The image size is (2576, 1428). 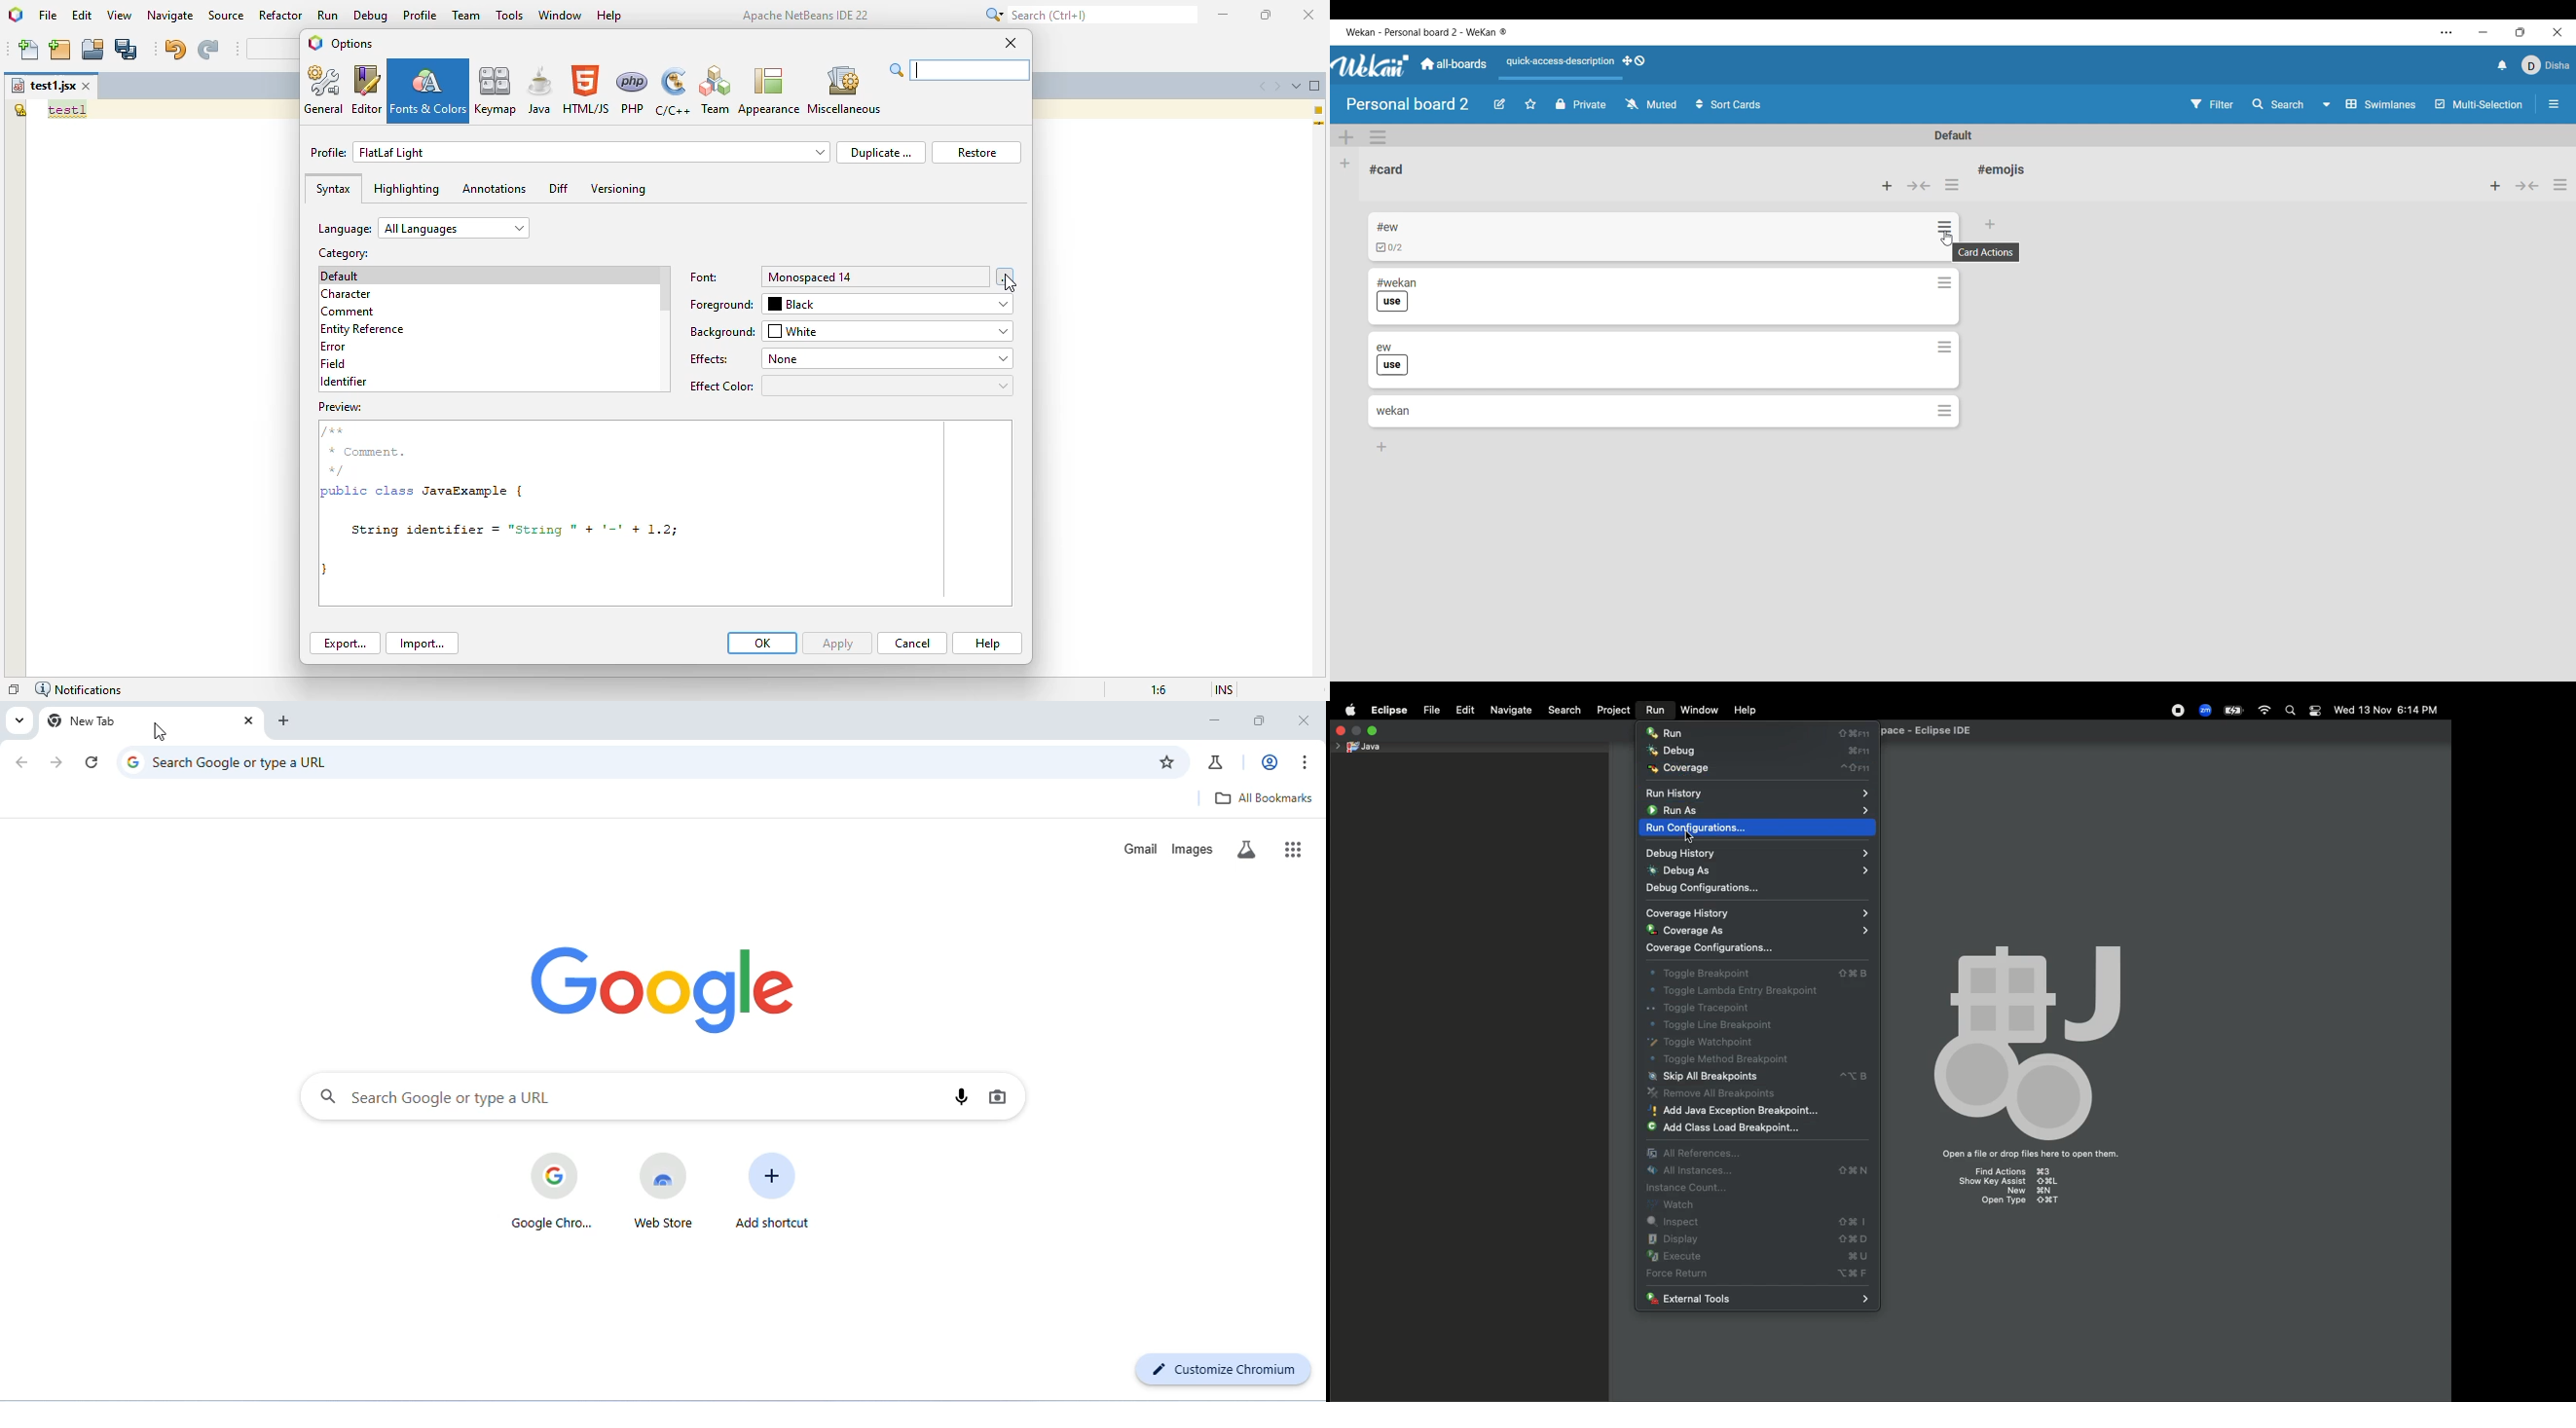 I want to click on help, so click(x=987, y=644).